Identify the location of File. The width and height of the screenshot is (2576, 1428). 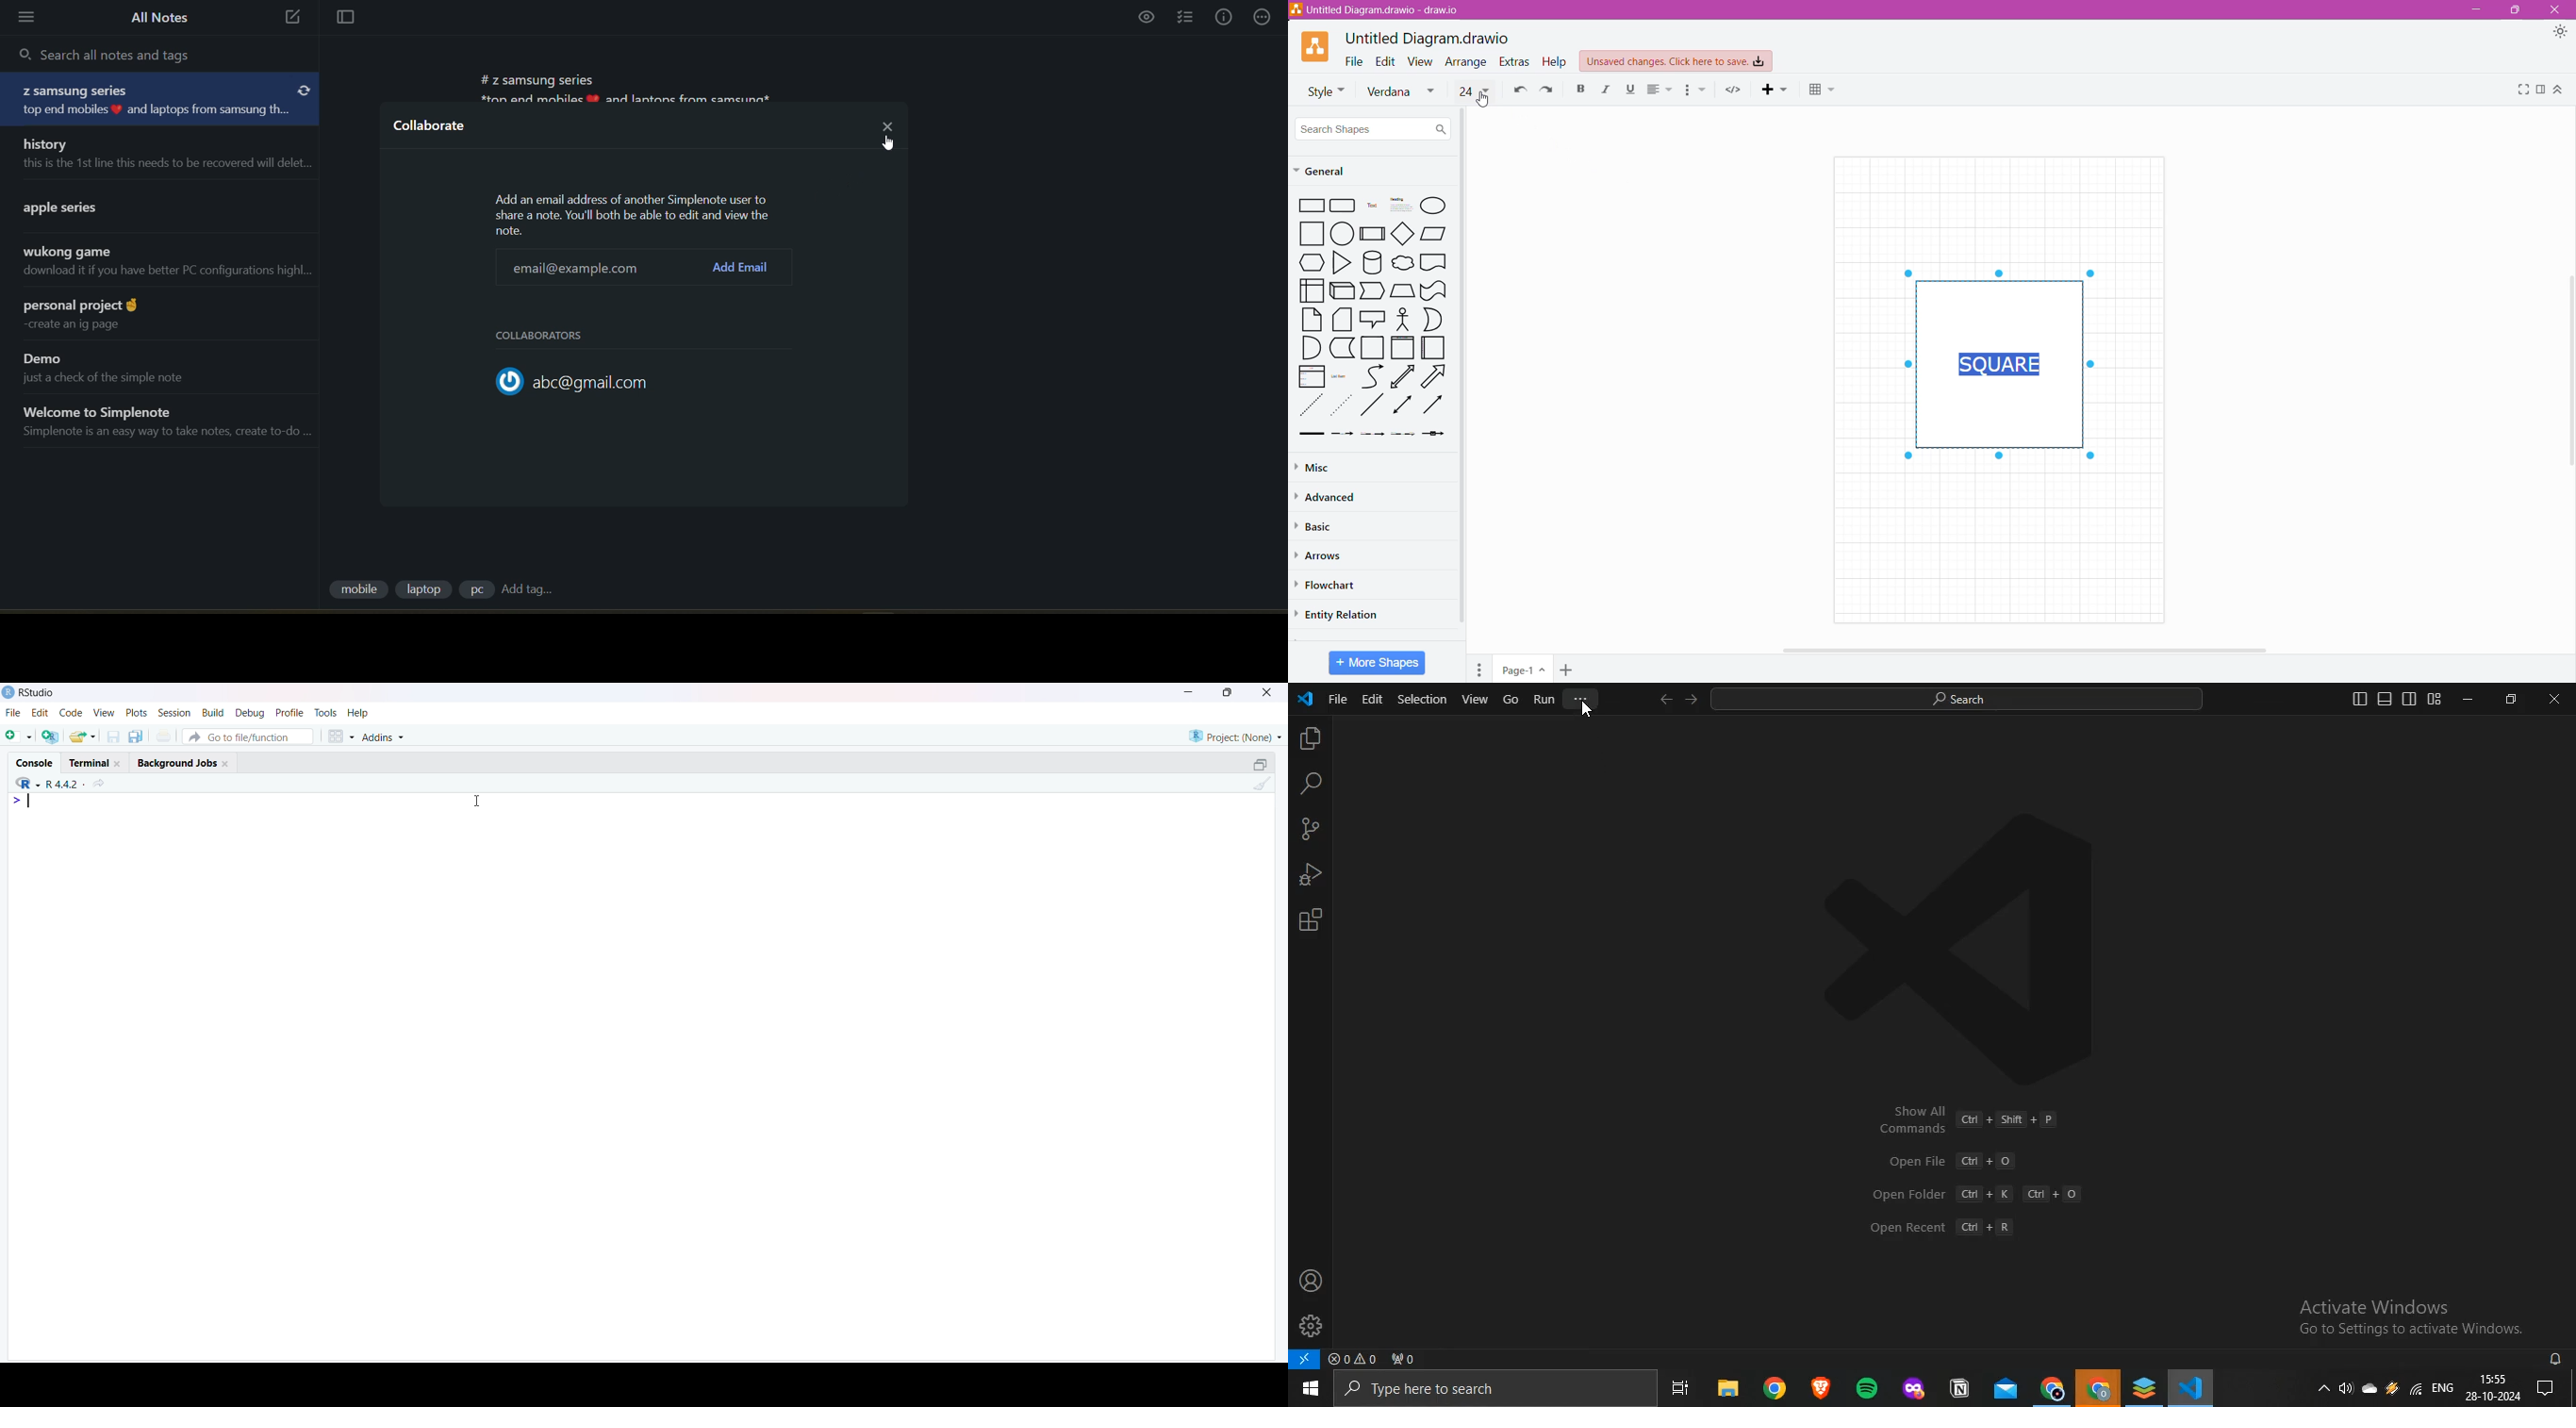
(11, 715).